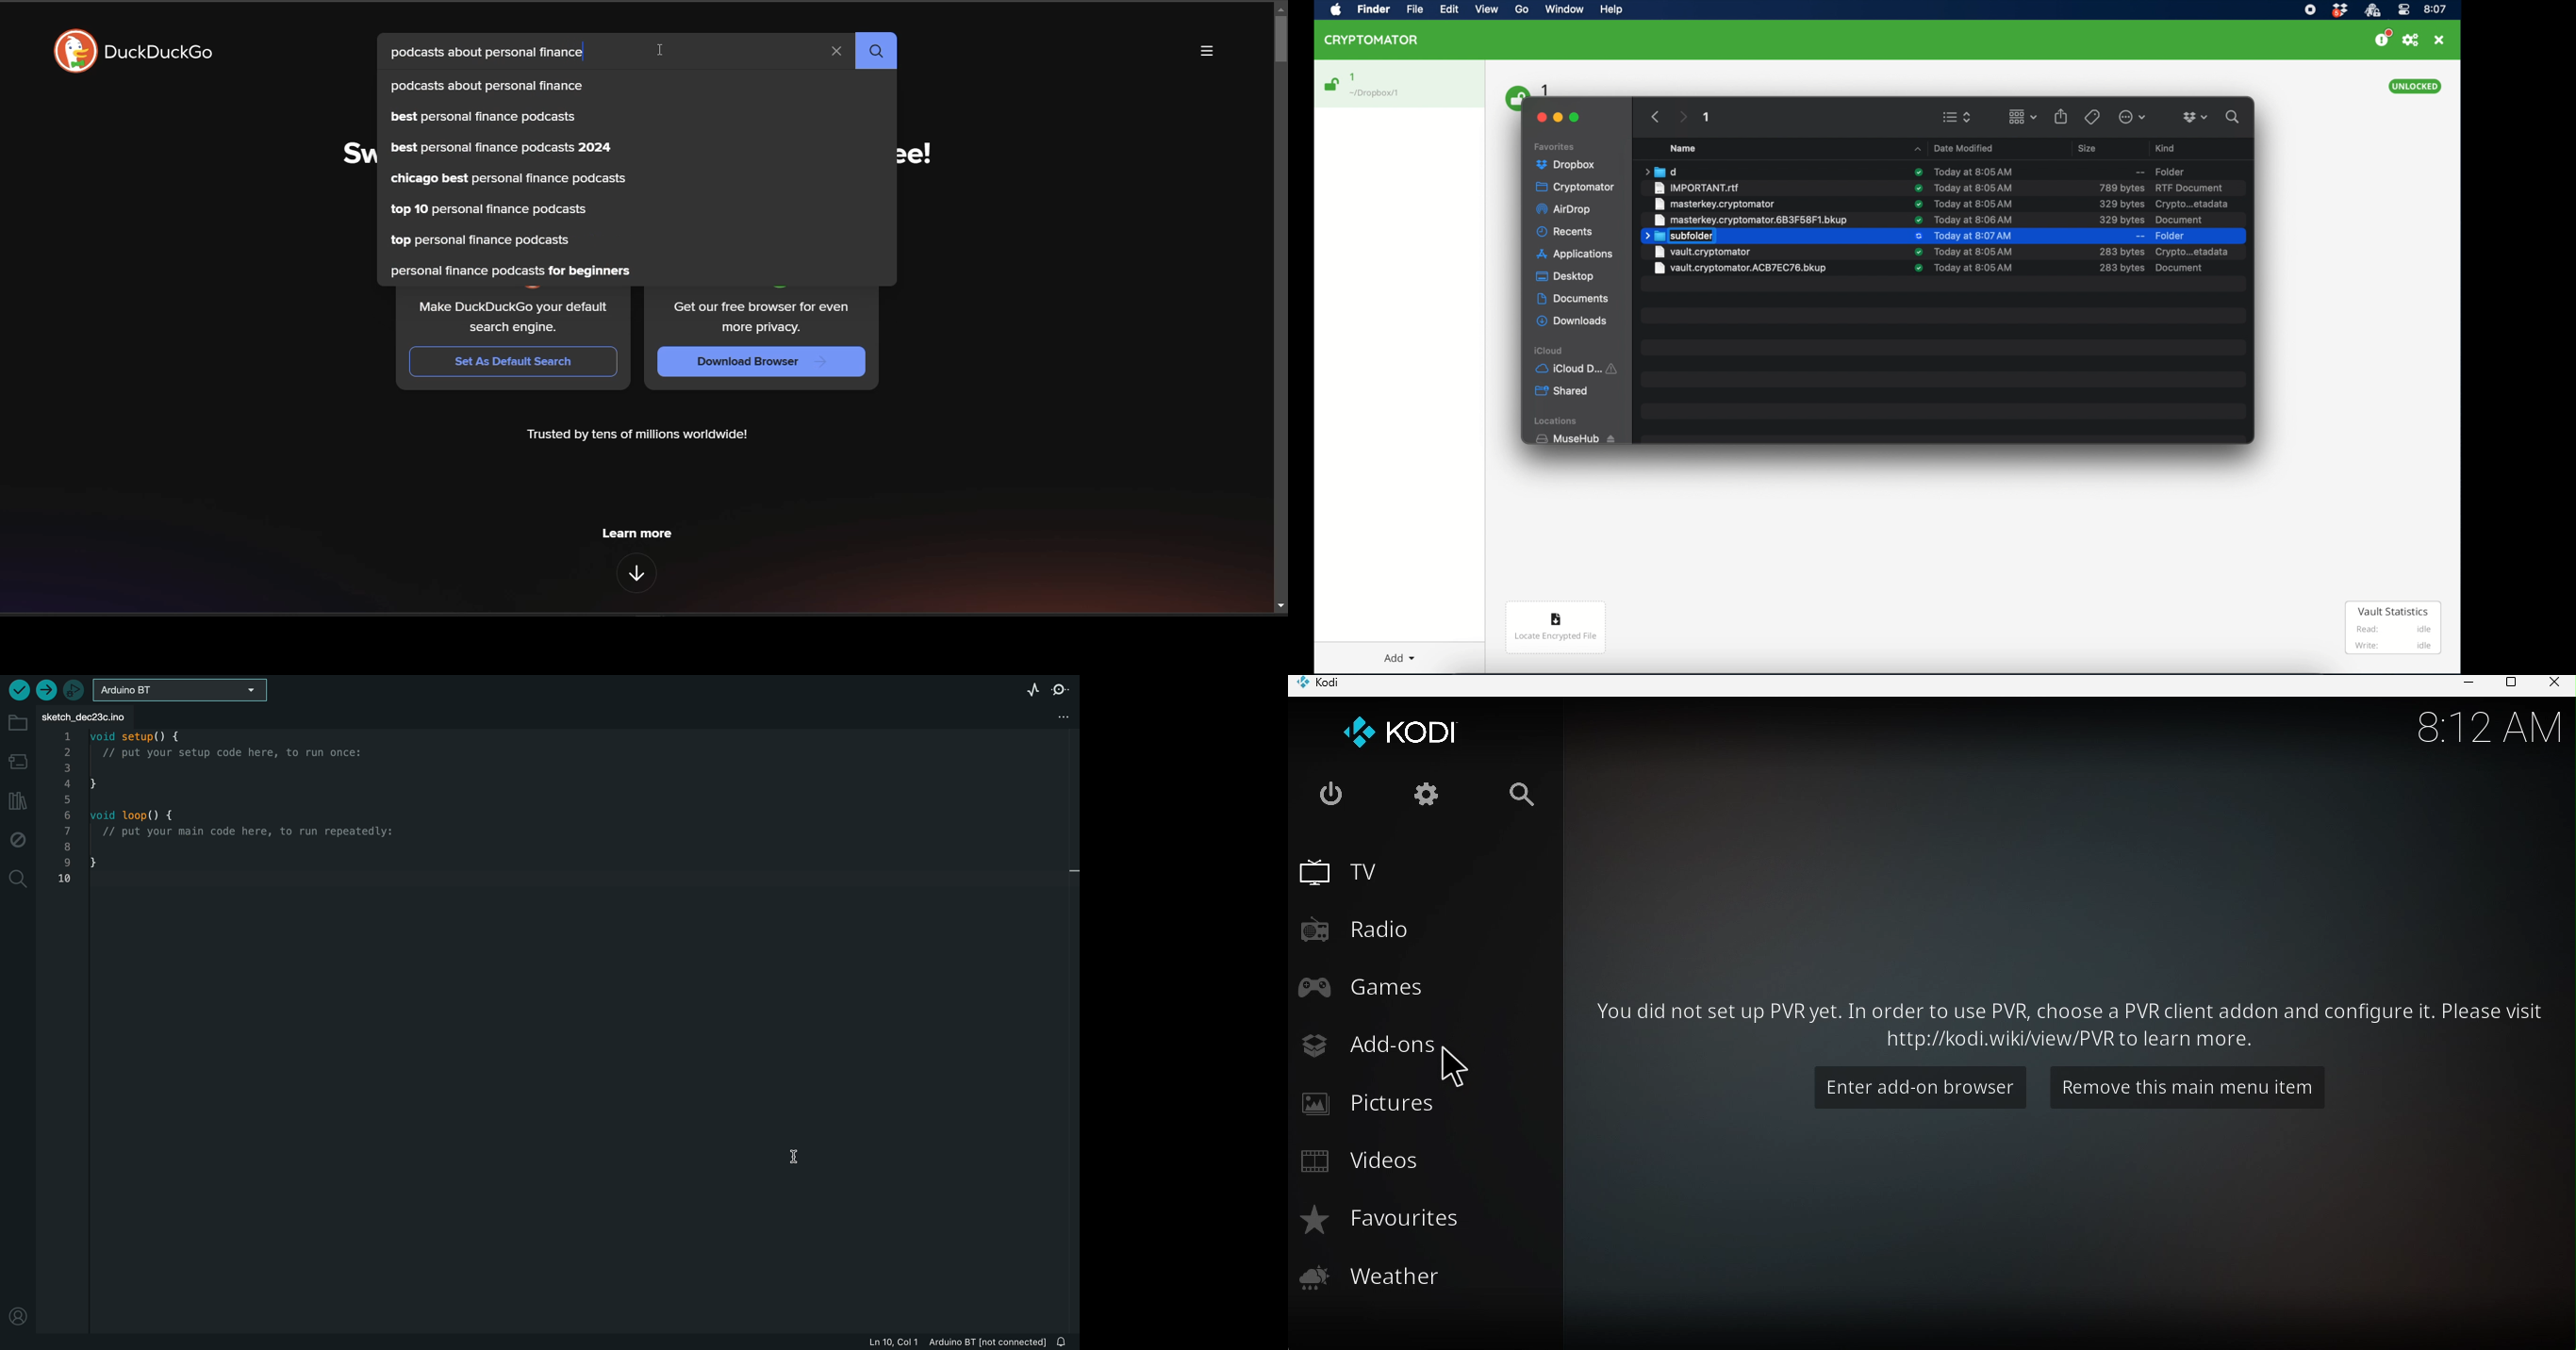 This screenshot has width=2576, height=1372. I want to click on more options, so click(1205, 51).